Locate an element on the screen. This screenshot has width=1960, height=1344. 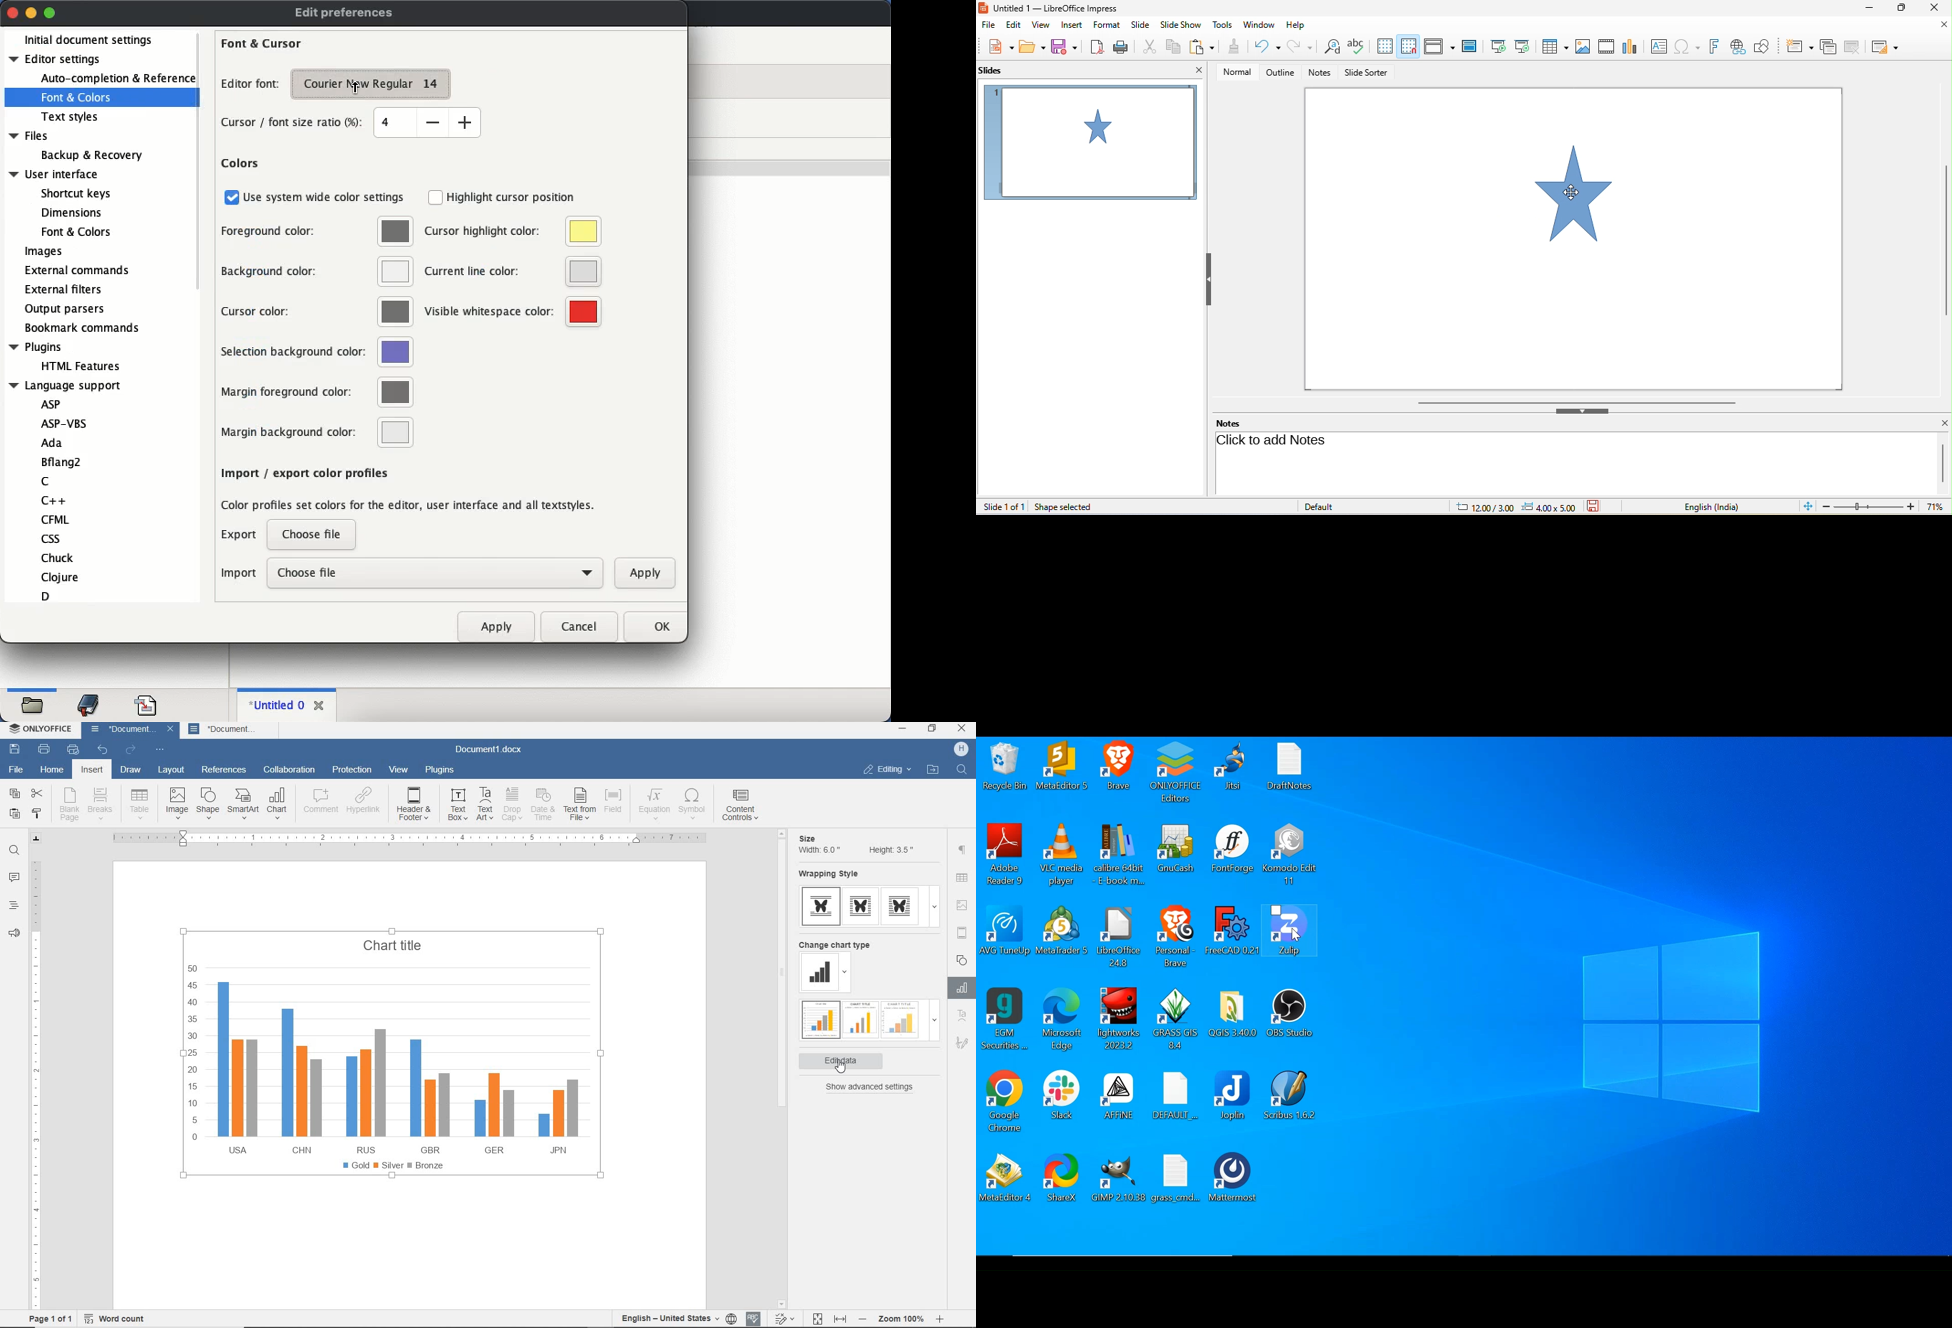
start from current slide is located at coordinates (1523, 46).